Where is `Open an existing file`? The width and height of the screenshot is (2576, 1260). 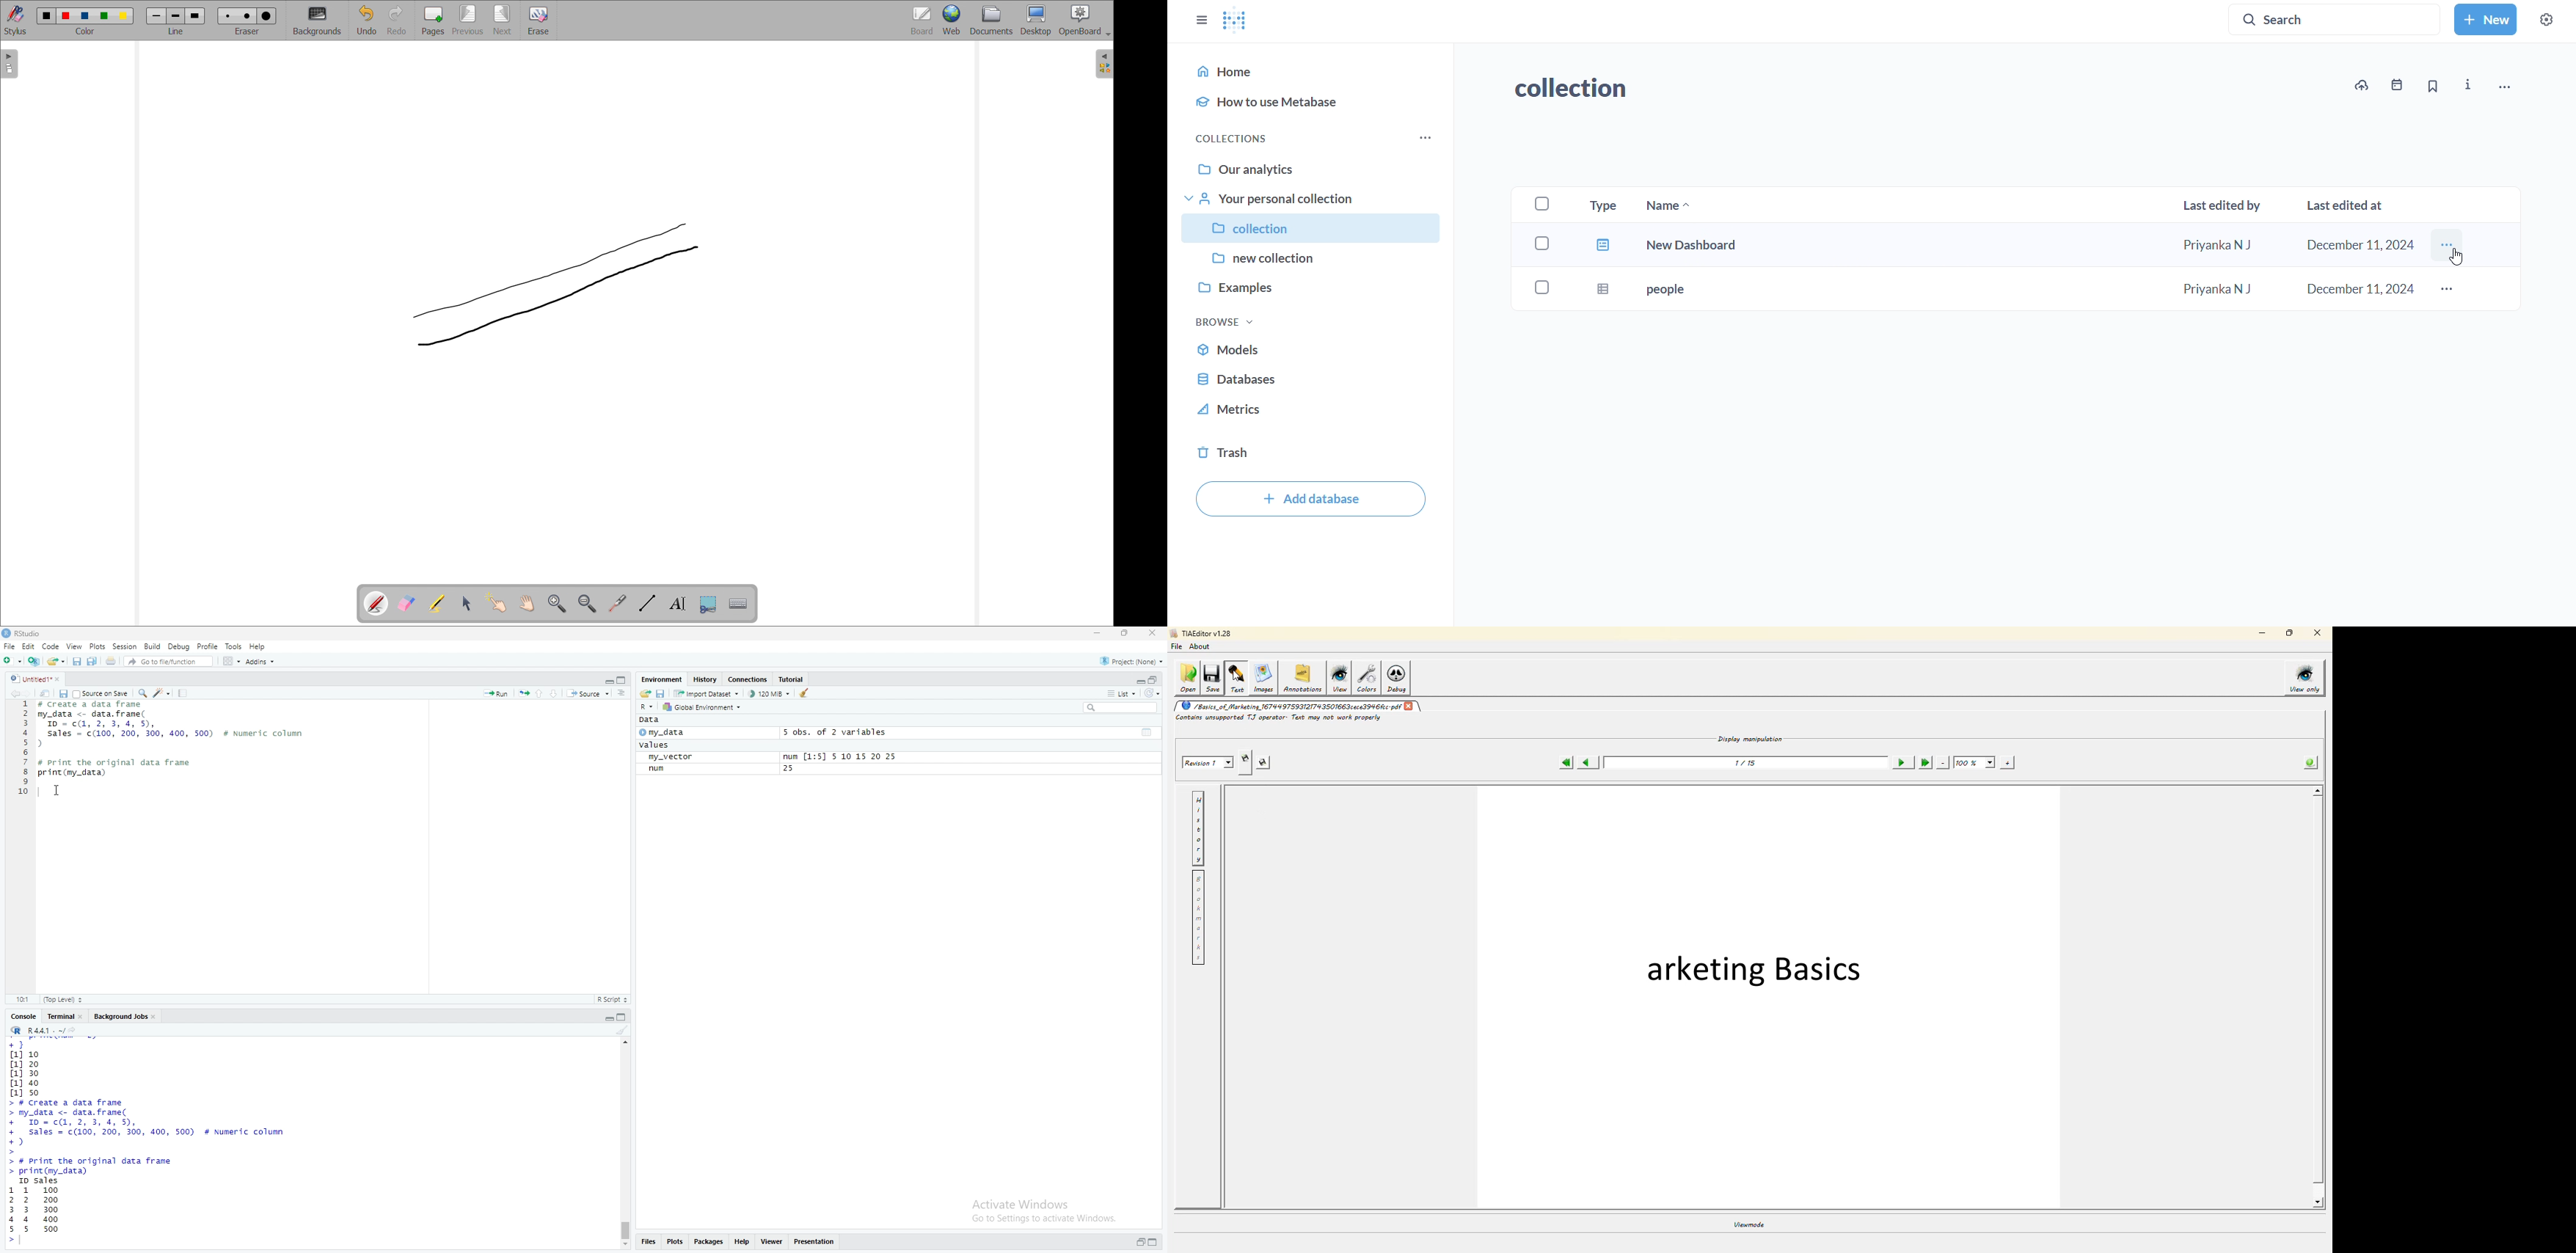
Open an existing file is located at coordinates (57, 662).